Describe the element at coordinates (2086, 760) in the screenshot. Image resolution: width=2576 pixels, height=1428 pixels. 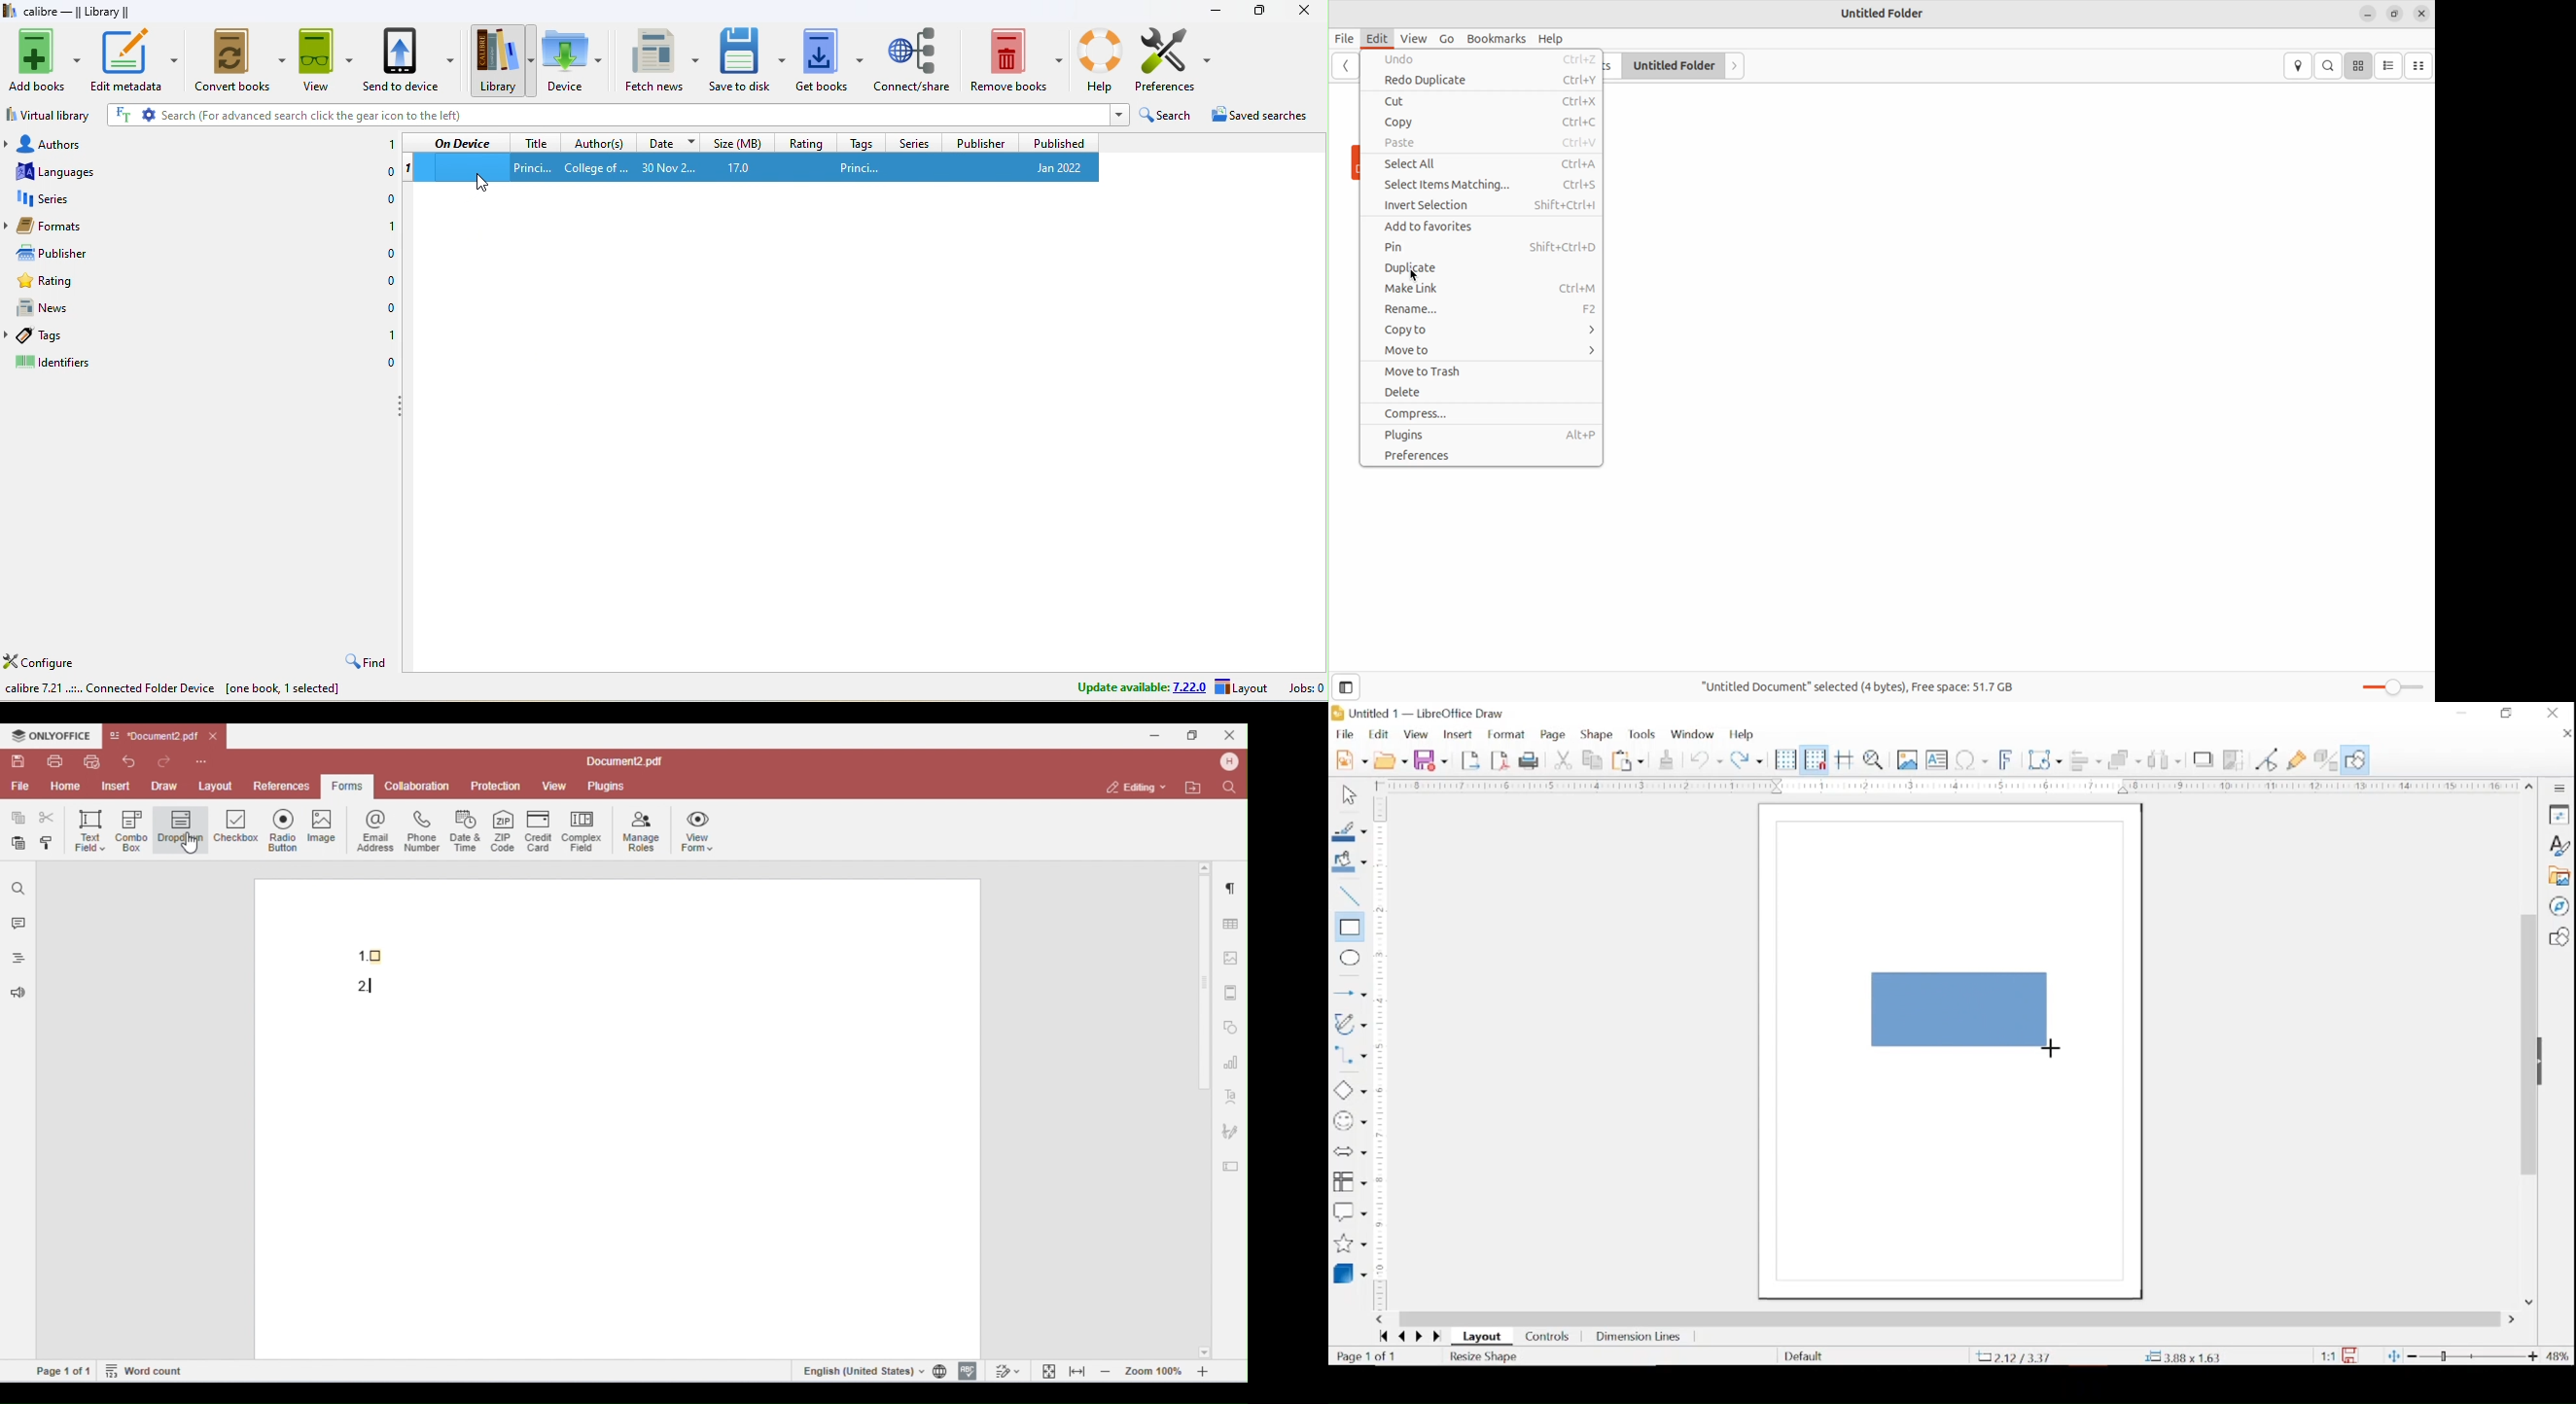
I see `align` at that location.